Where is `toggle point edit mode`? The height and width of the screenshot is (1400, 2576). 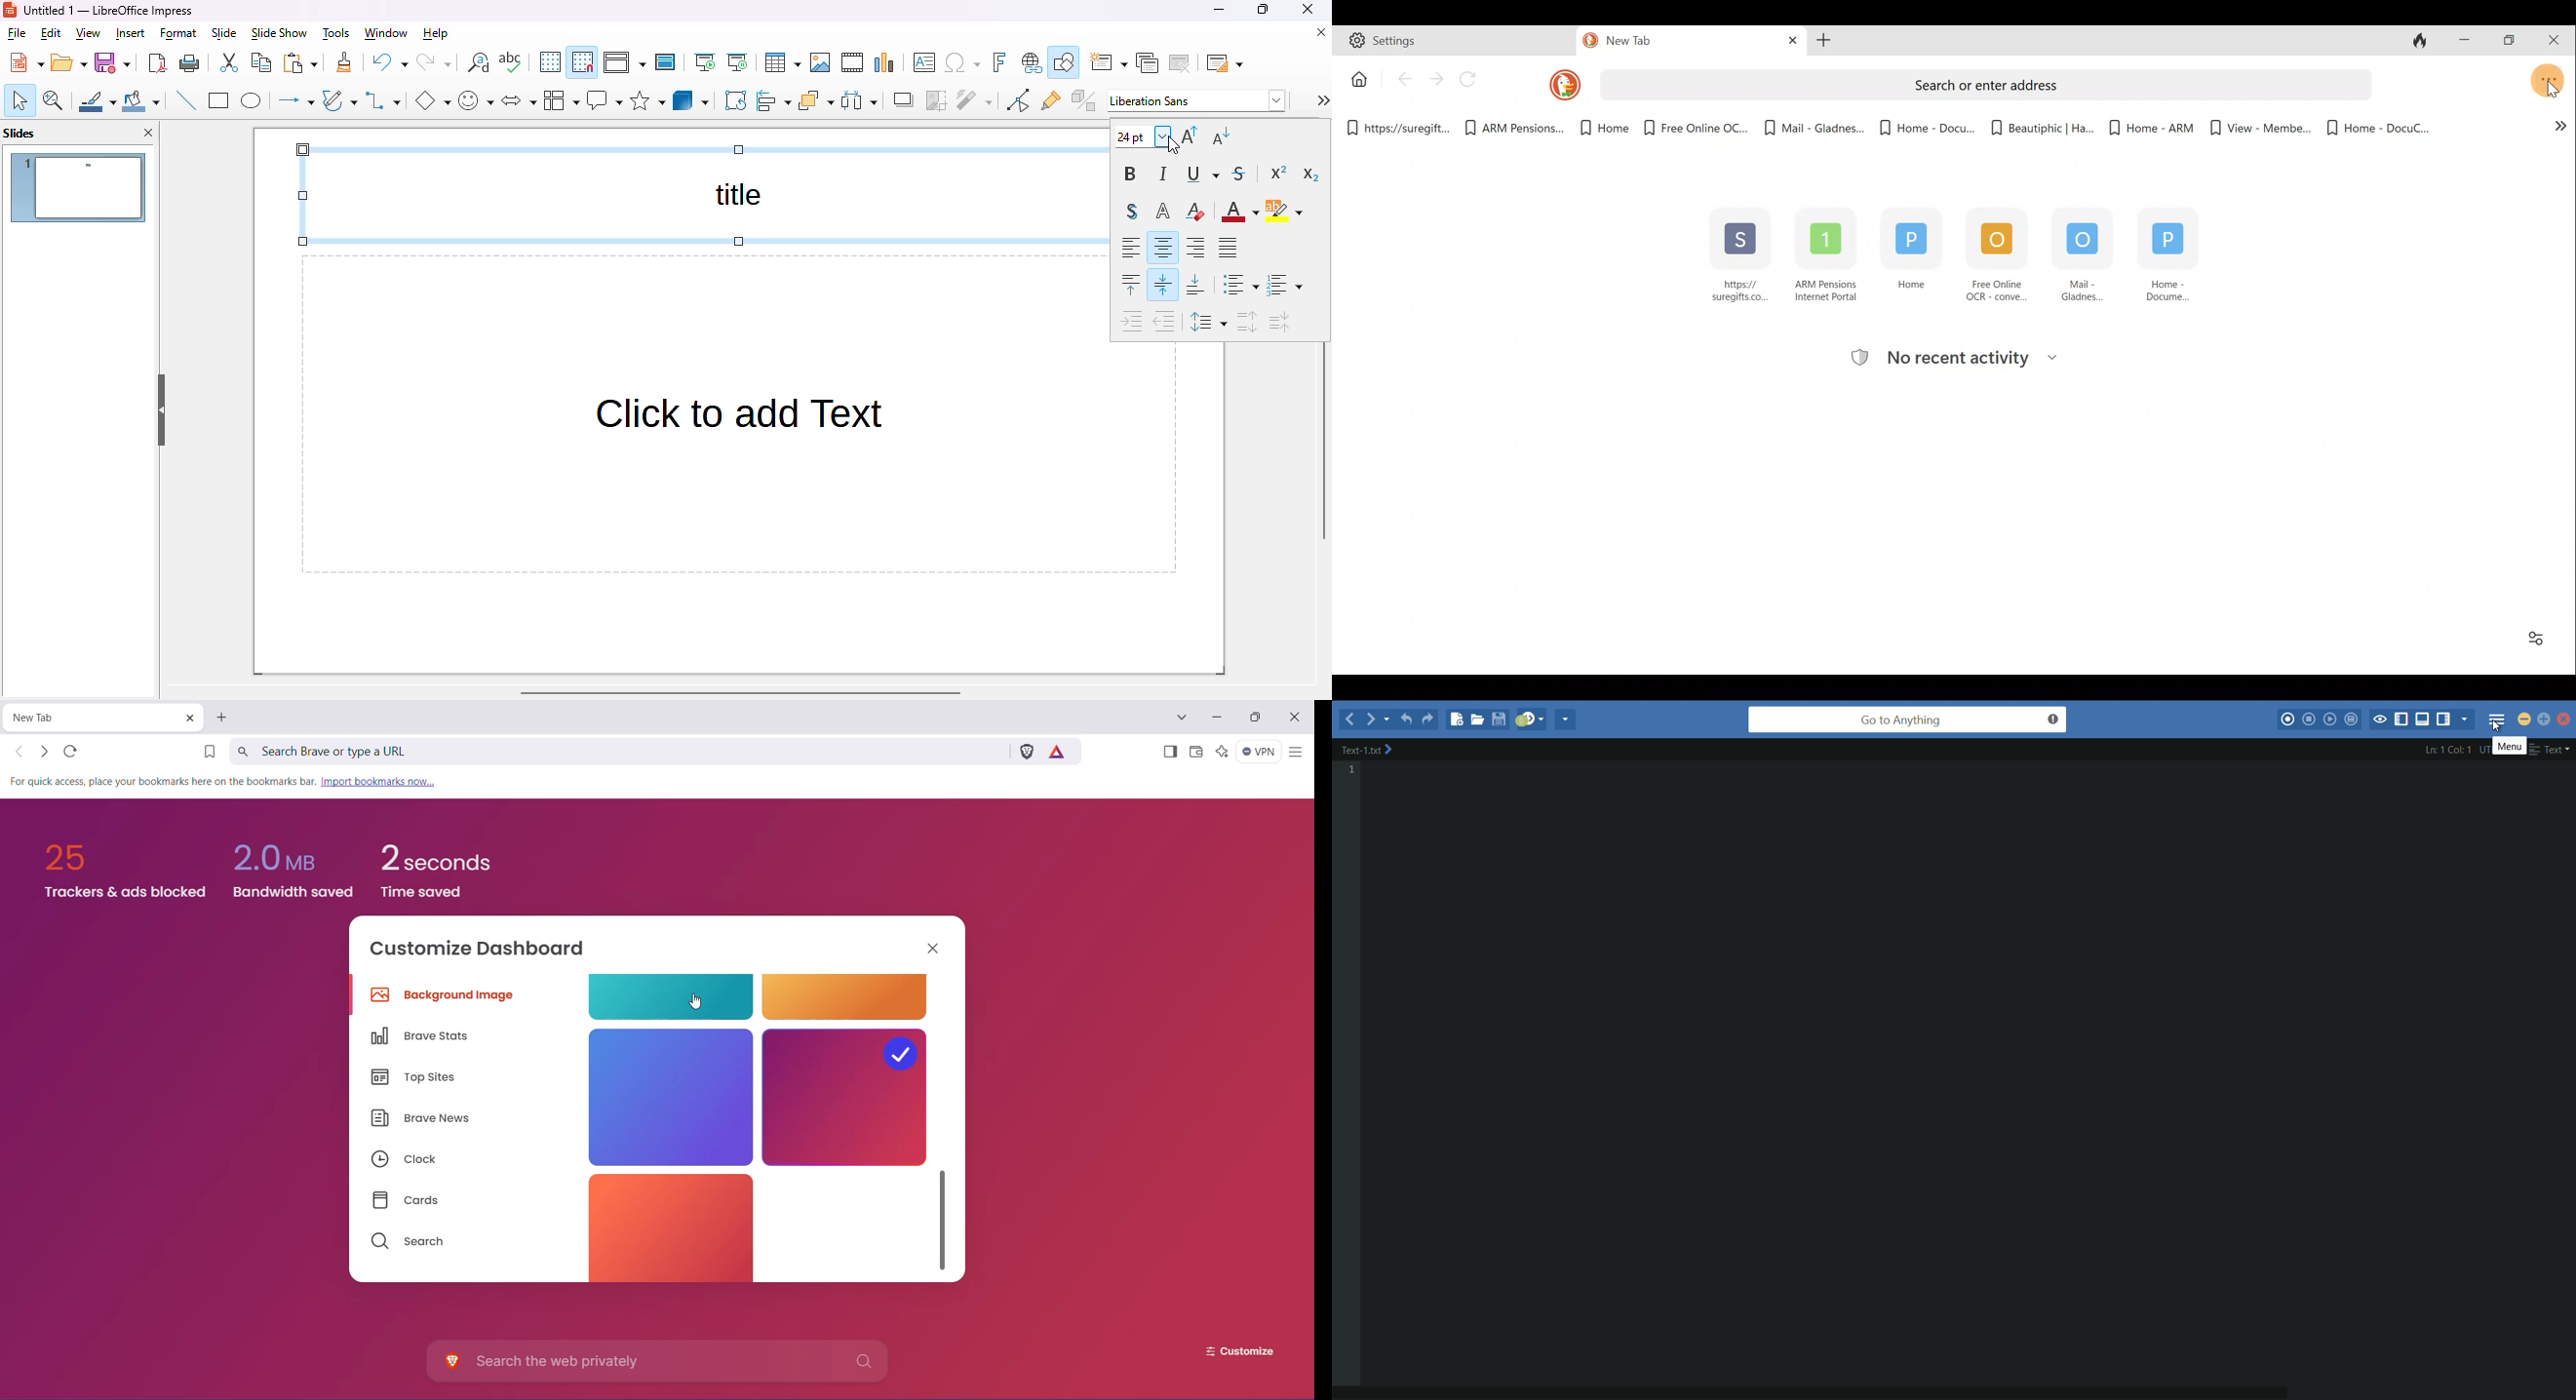
toggle point edit mode is located at coordinates (1019, 99).